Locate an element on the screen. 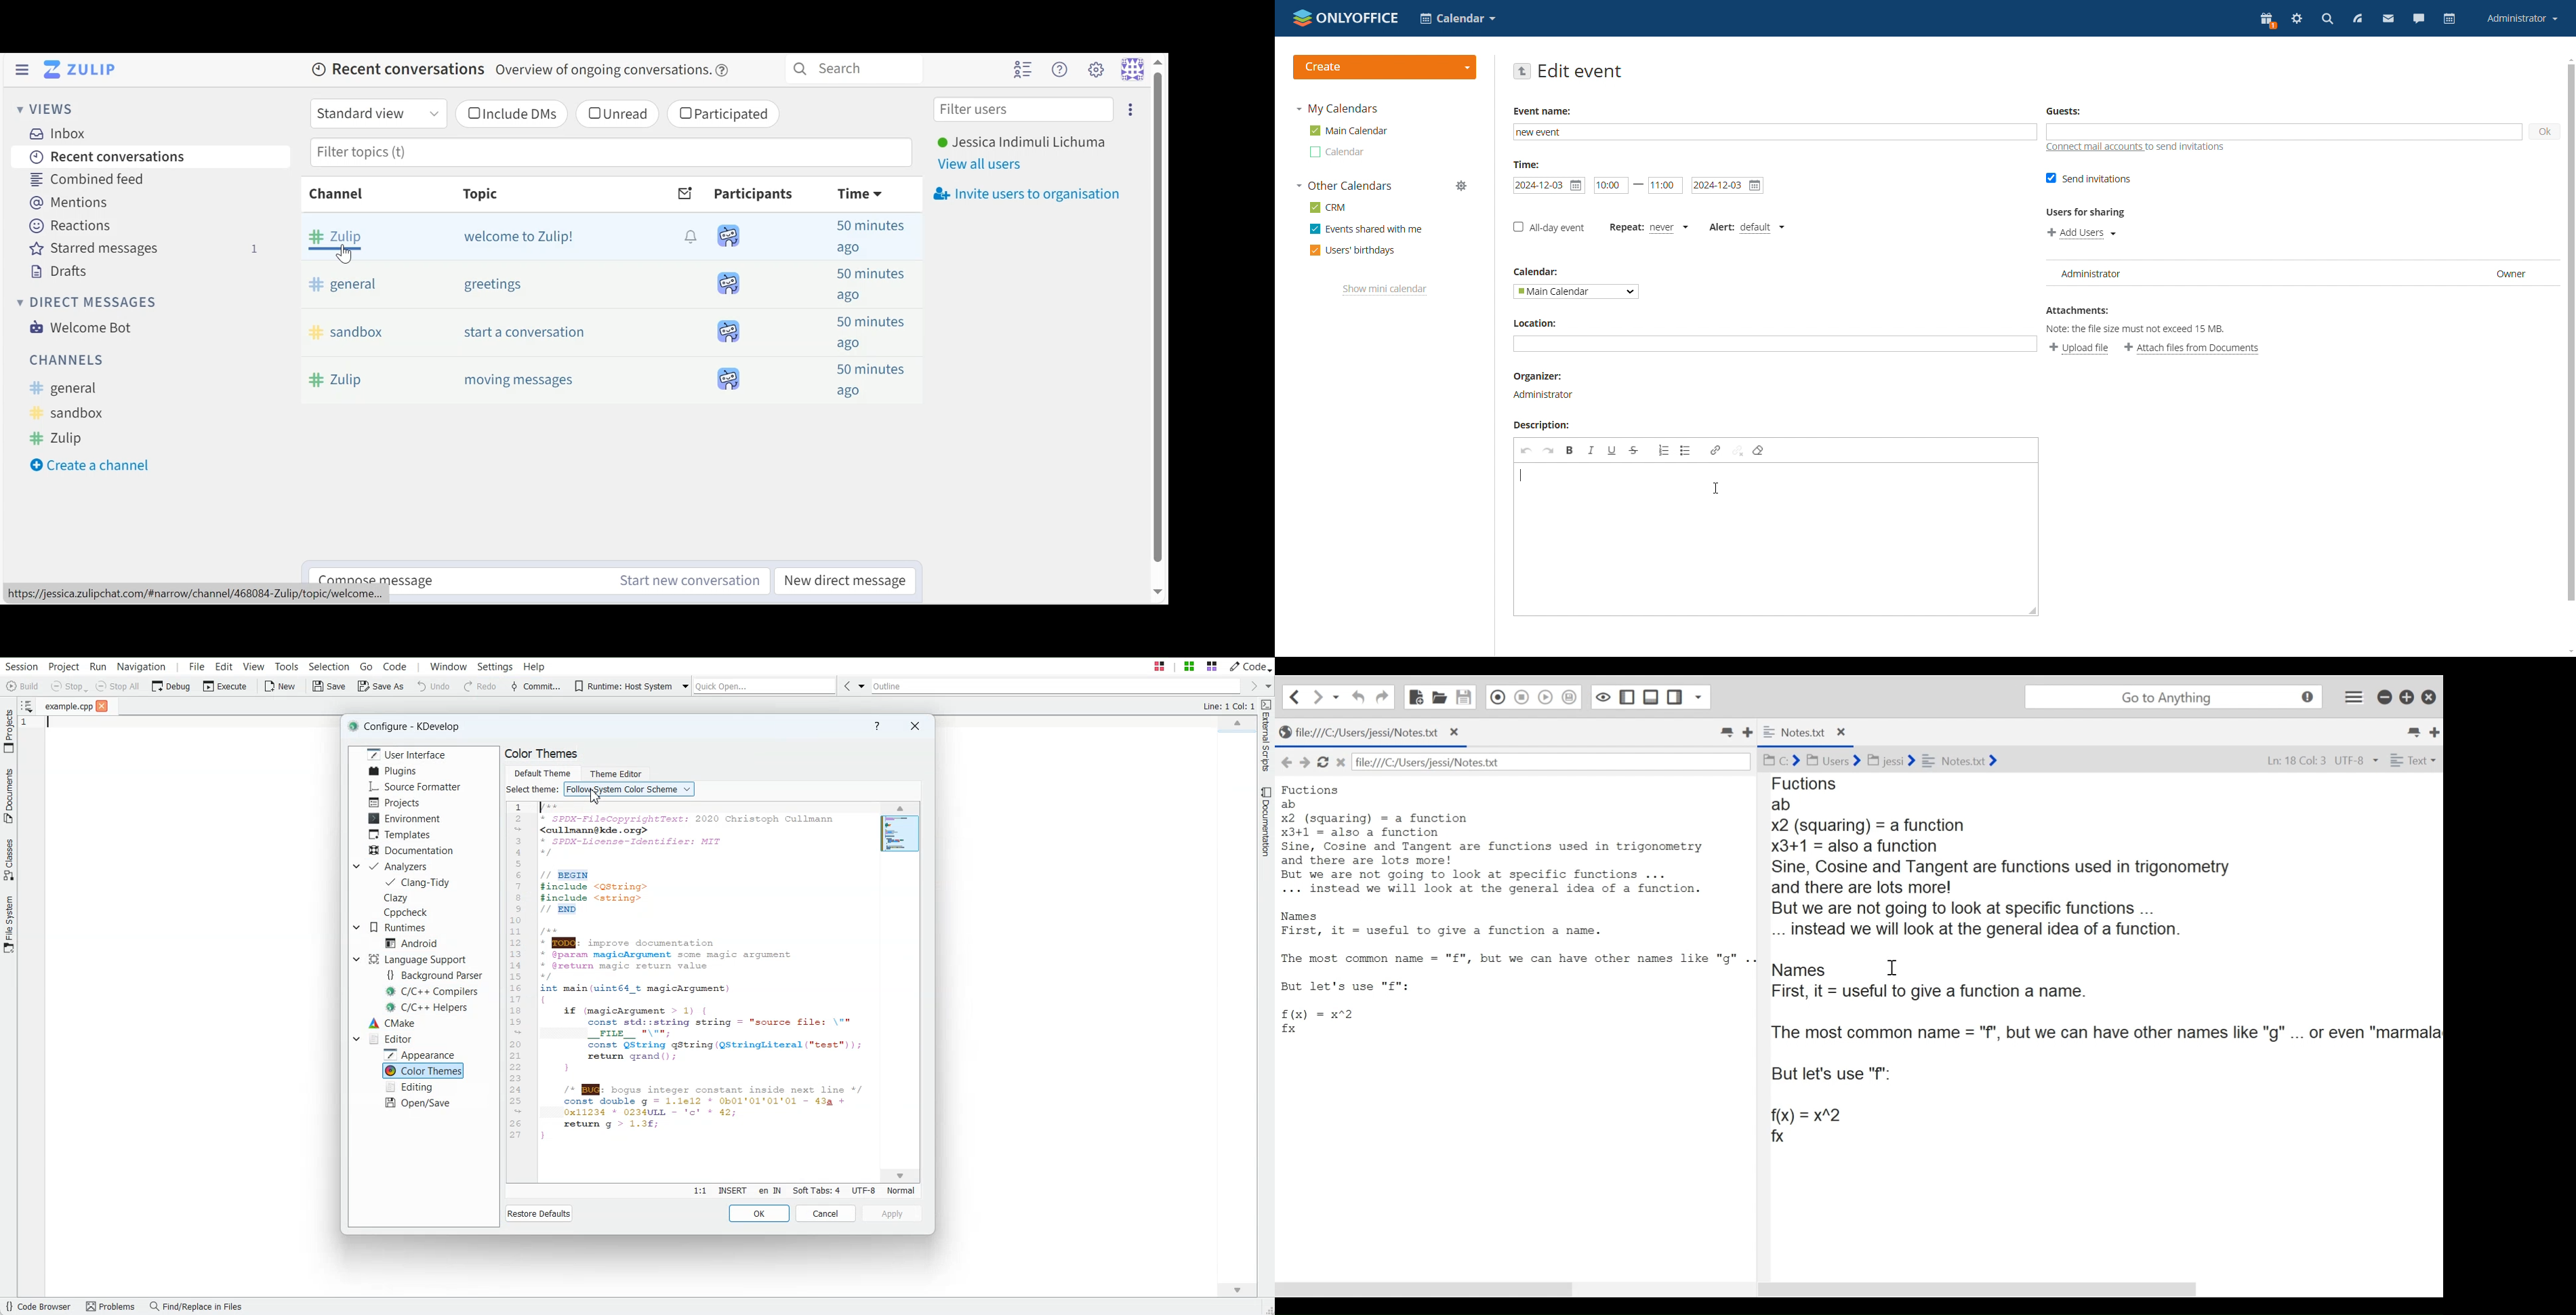 Image resolution: width=2576 pixels, height=1316 pixels. Personal menu is located at coordinates (1133, 68).